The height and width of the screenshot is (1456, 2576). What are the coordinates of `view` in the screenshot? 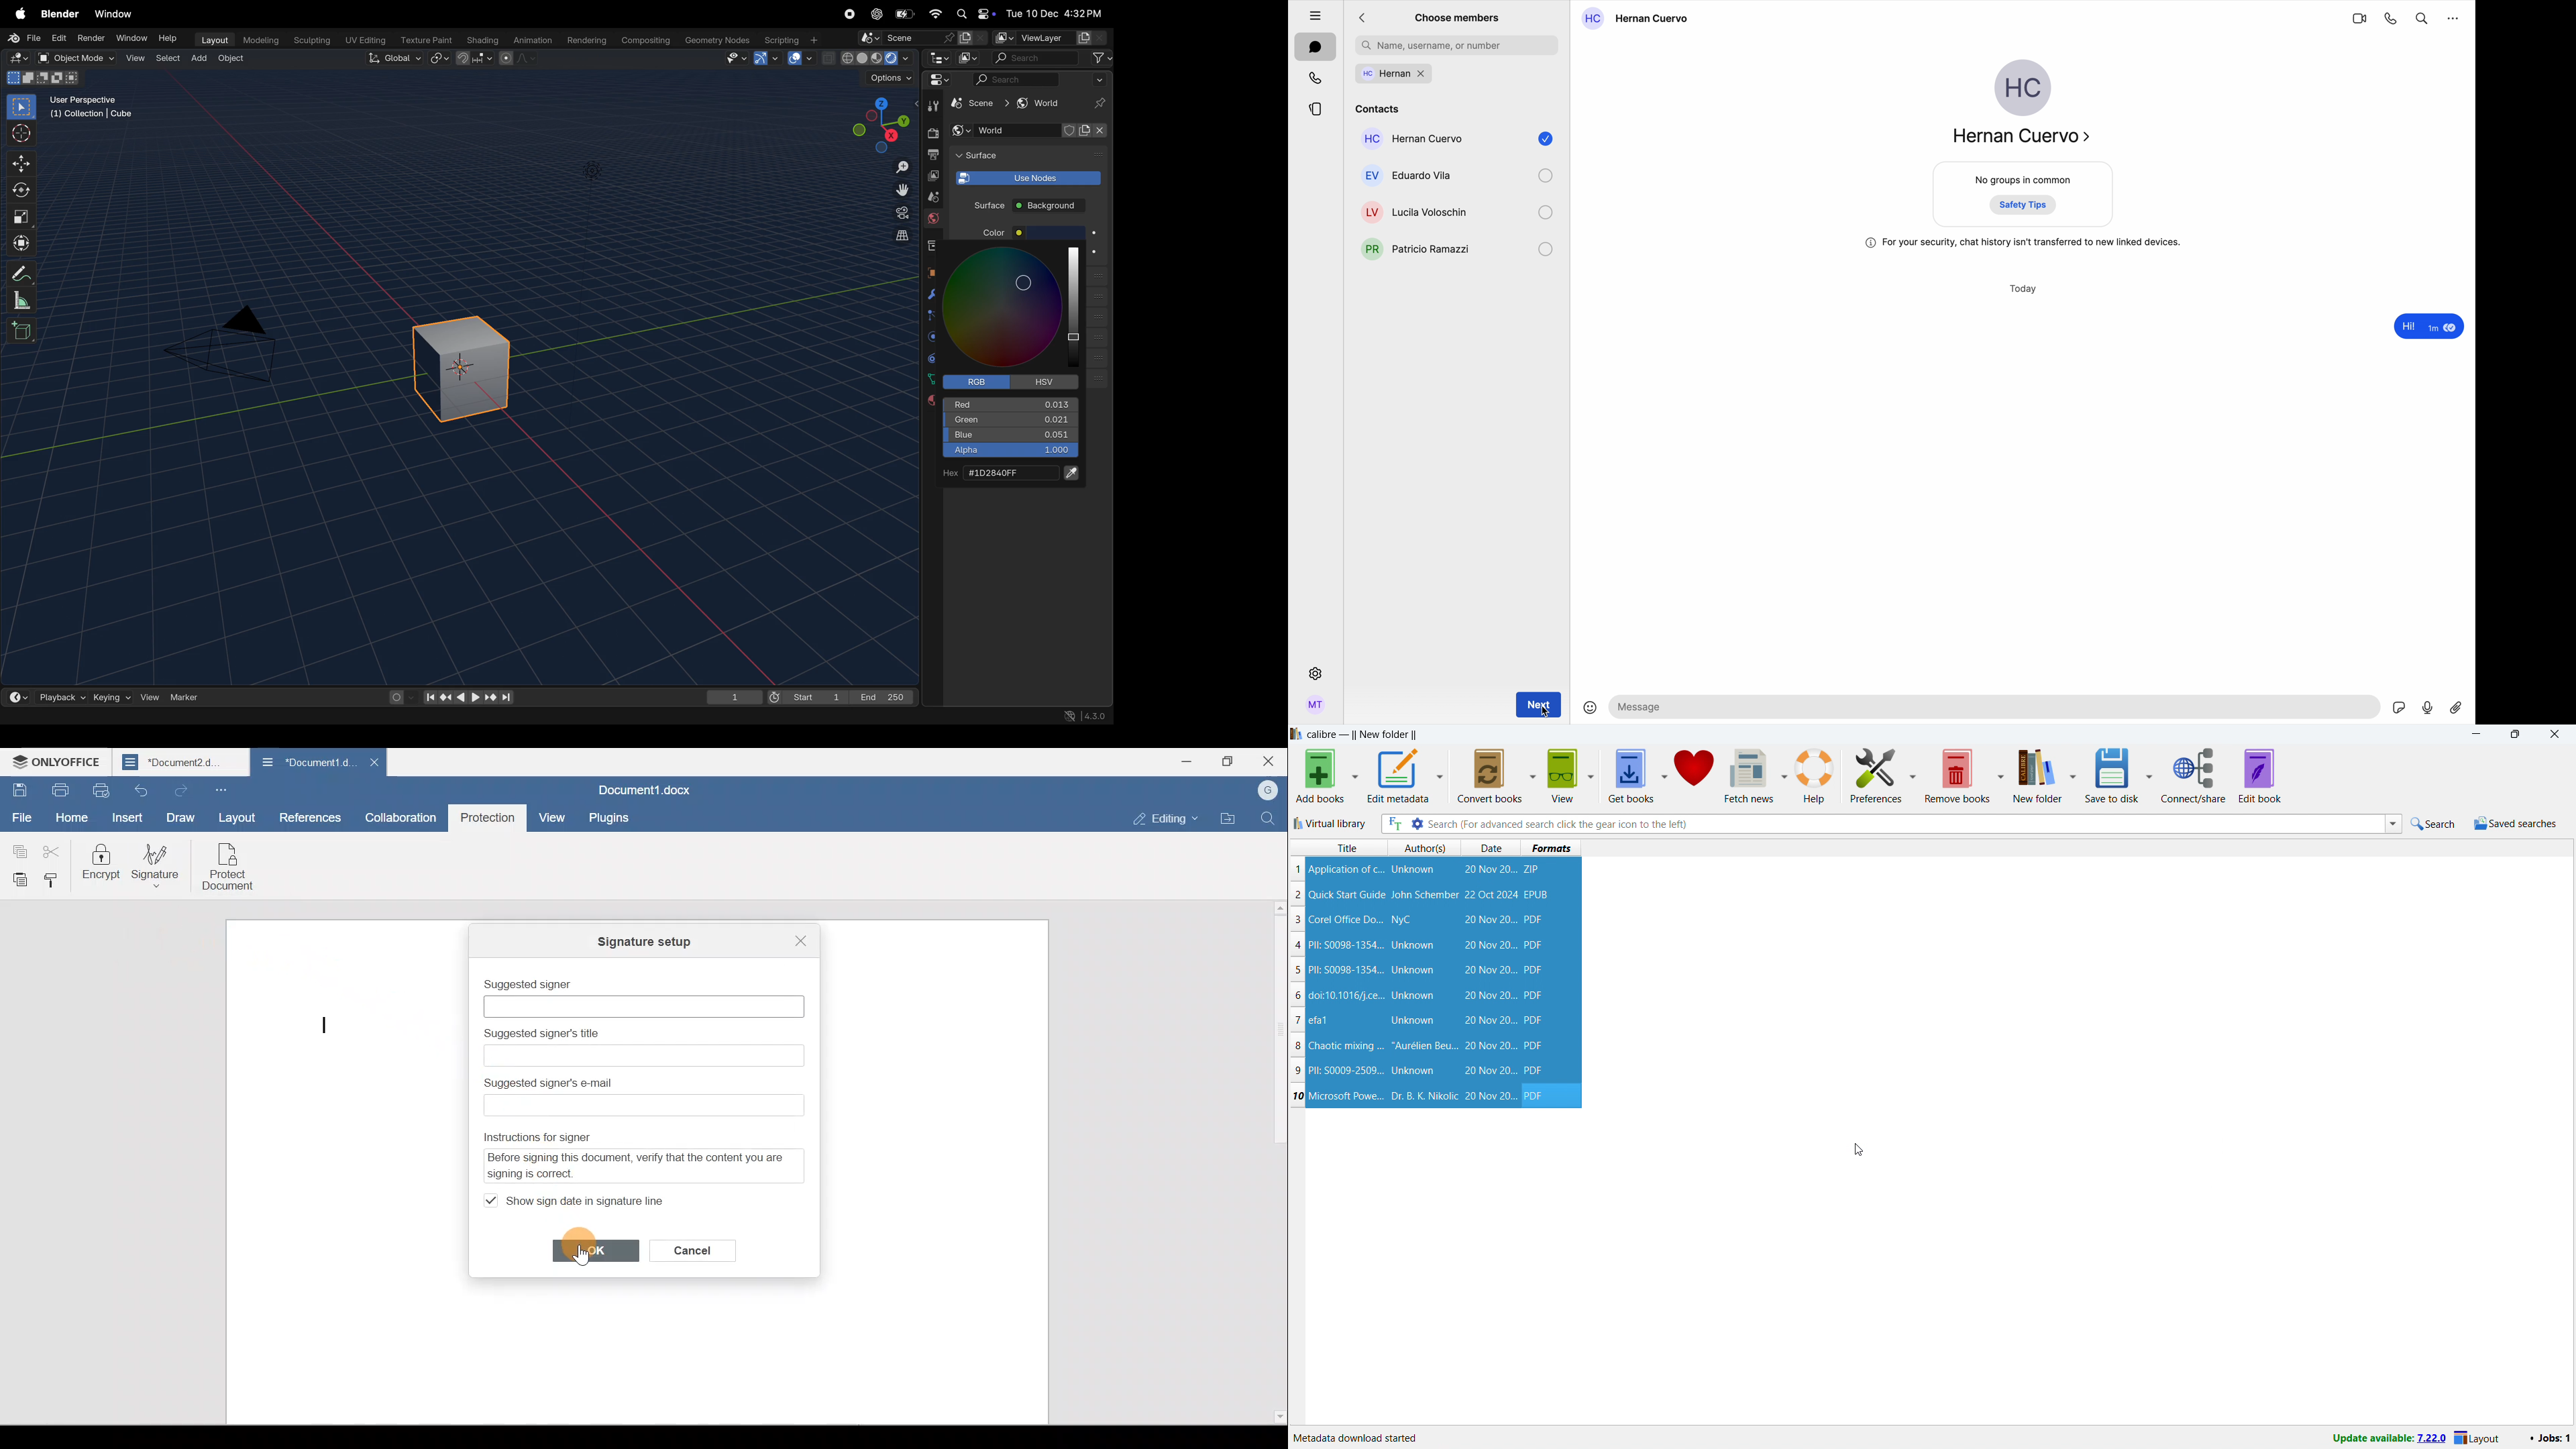 It's located at (1562, 775).